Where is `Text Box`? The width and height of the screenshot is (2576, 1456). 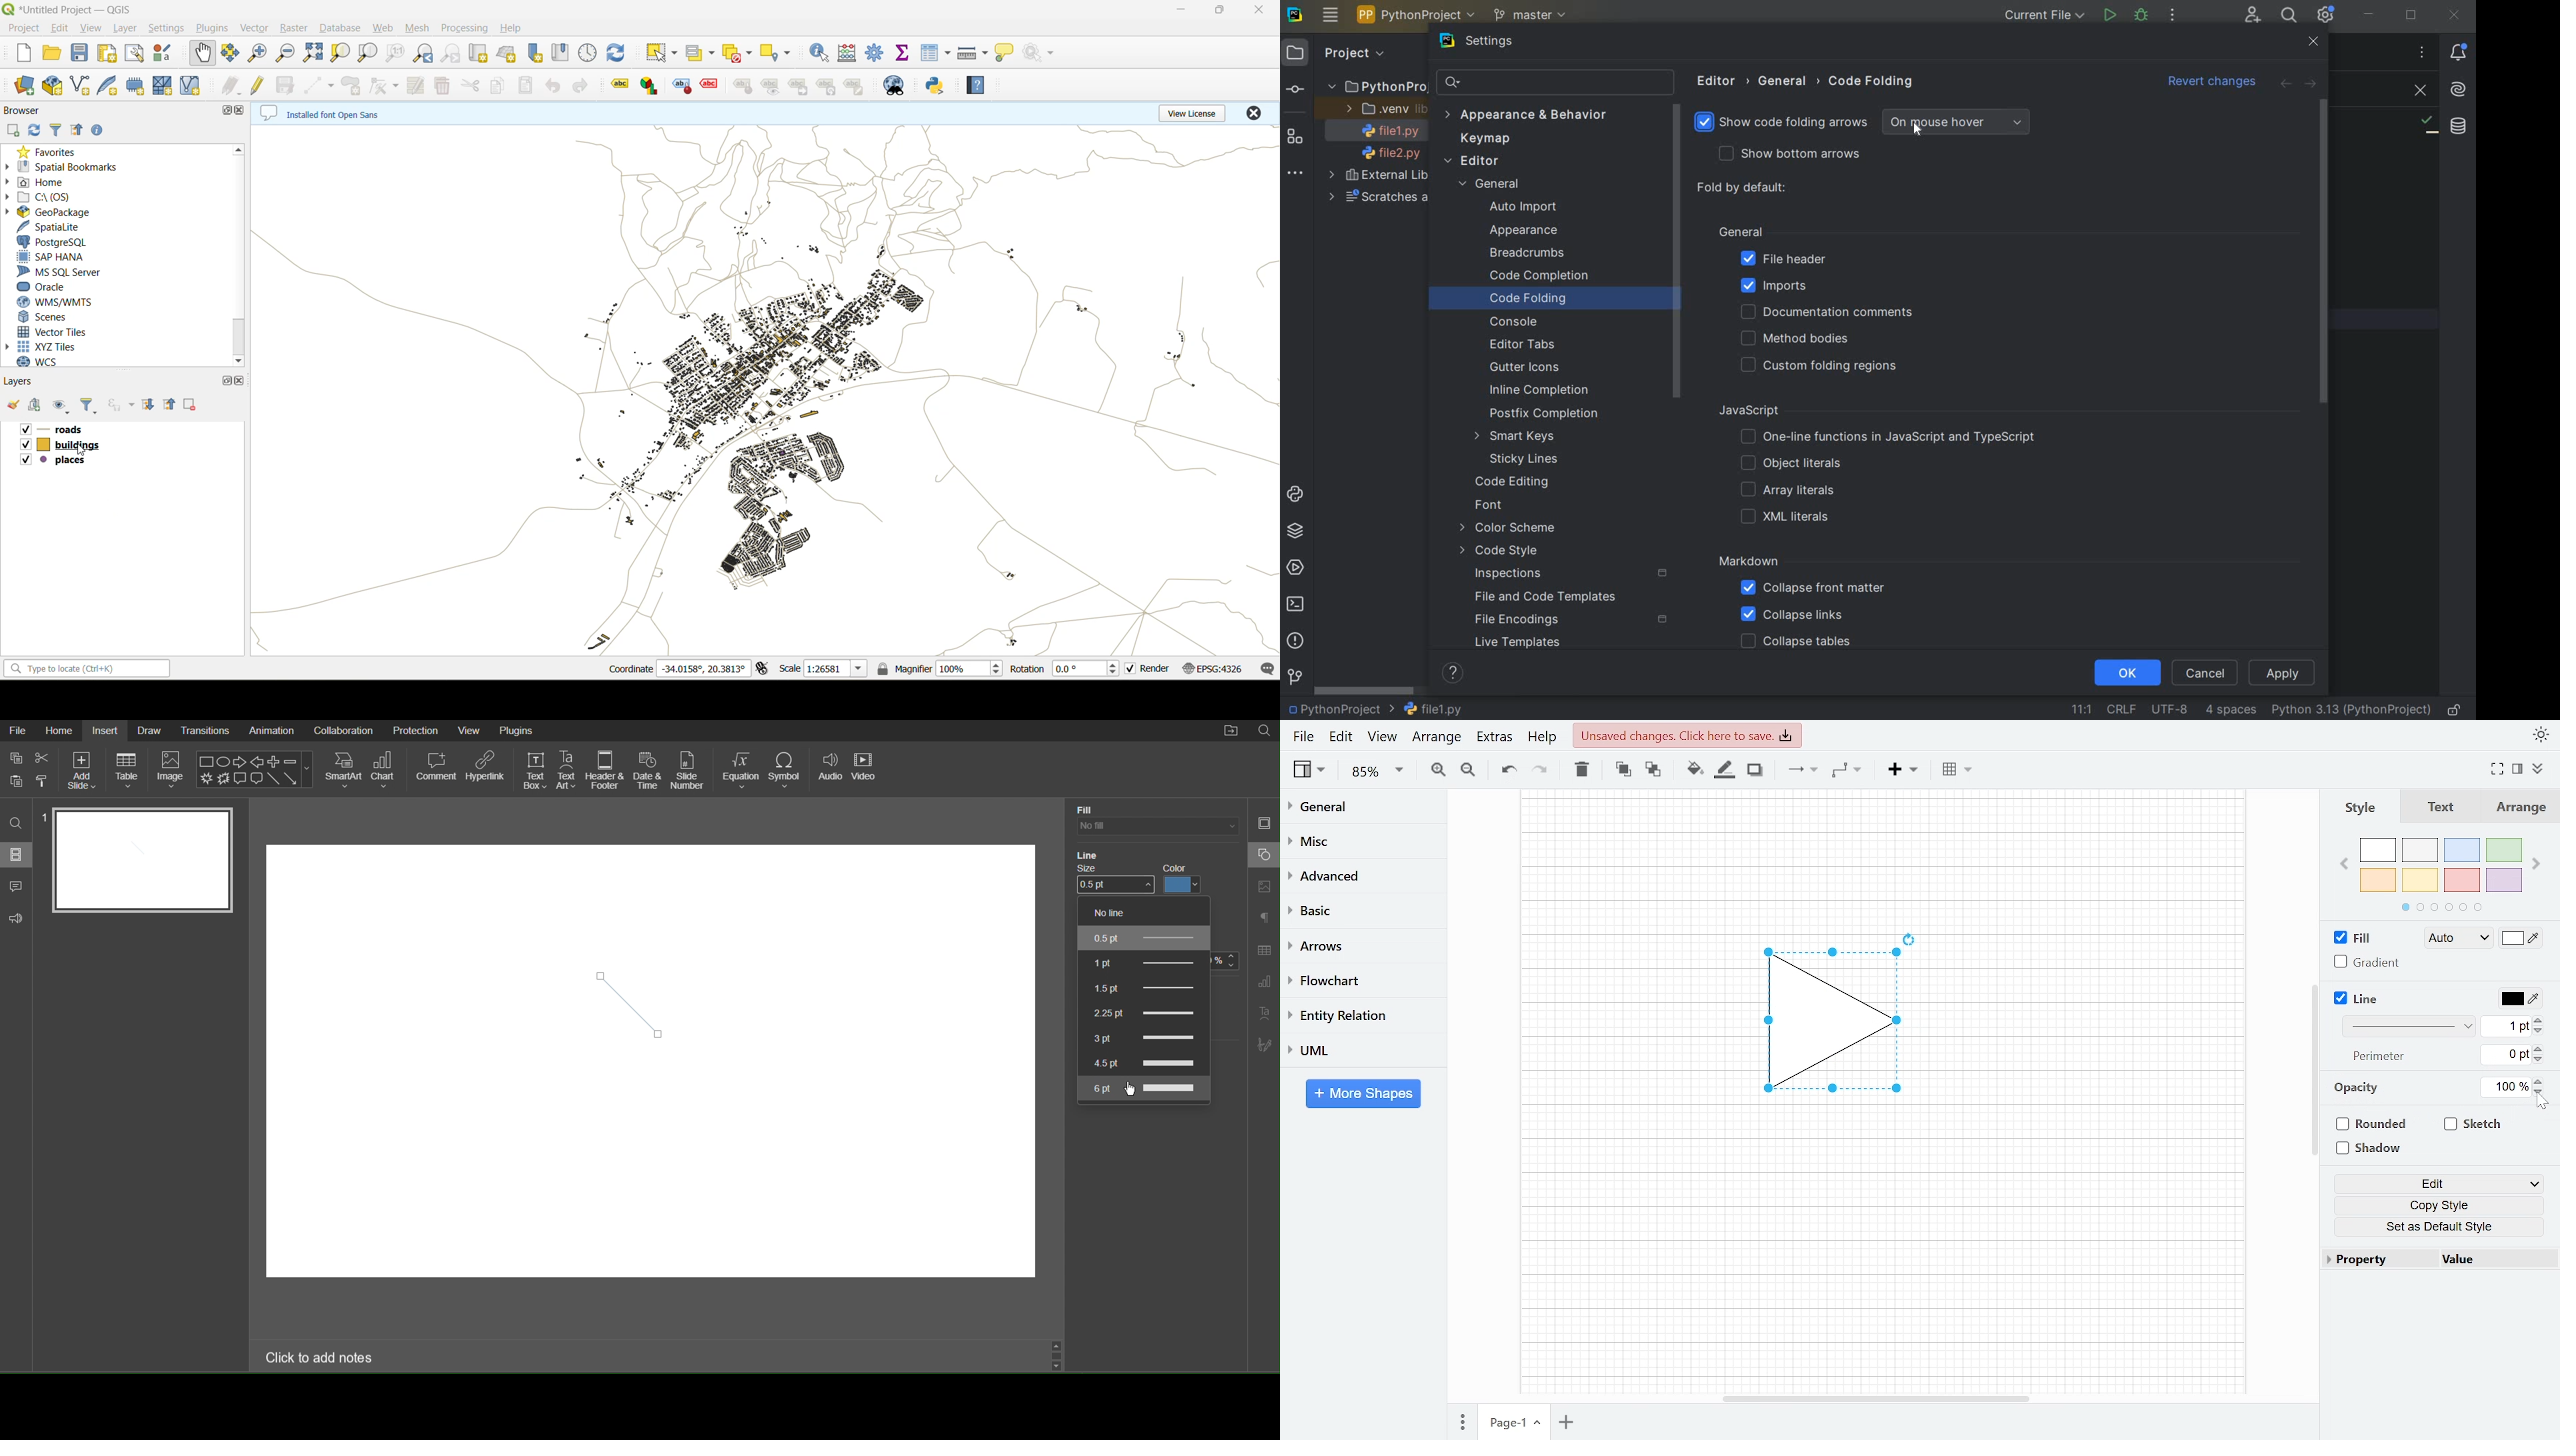
Text Box is located at coordinates (533, 769).